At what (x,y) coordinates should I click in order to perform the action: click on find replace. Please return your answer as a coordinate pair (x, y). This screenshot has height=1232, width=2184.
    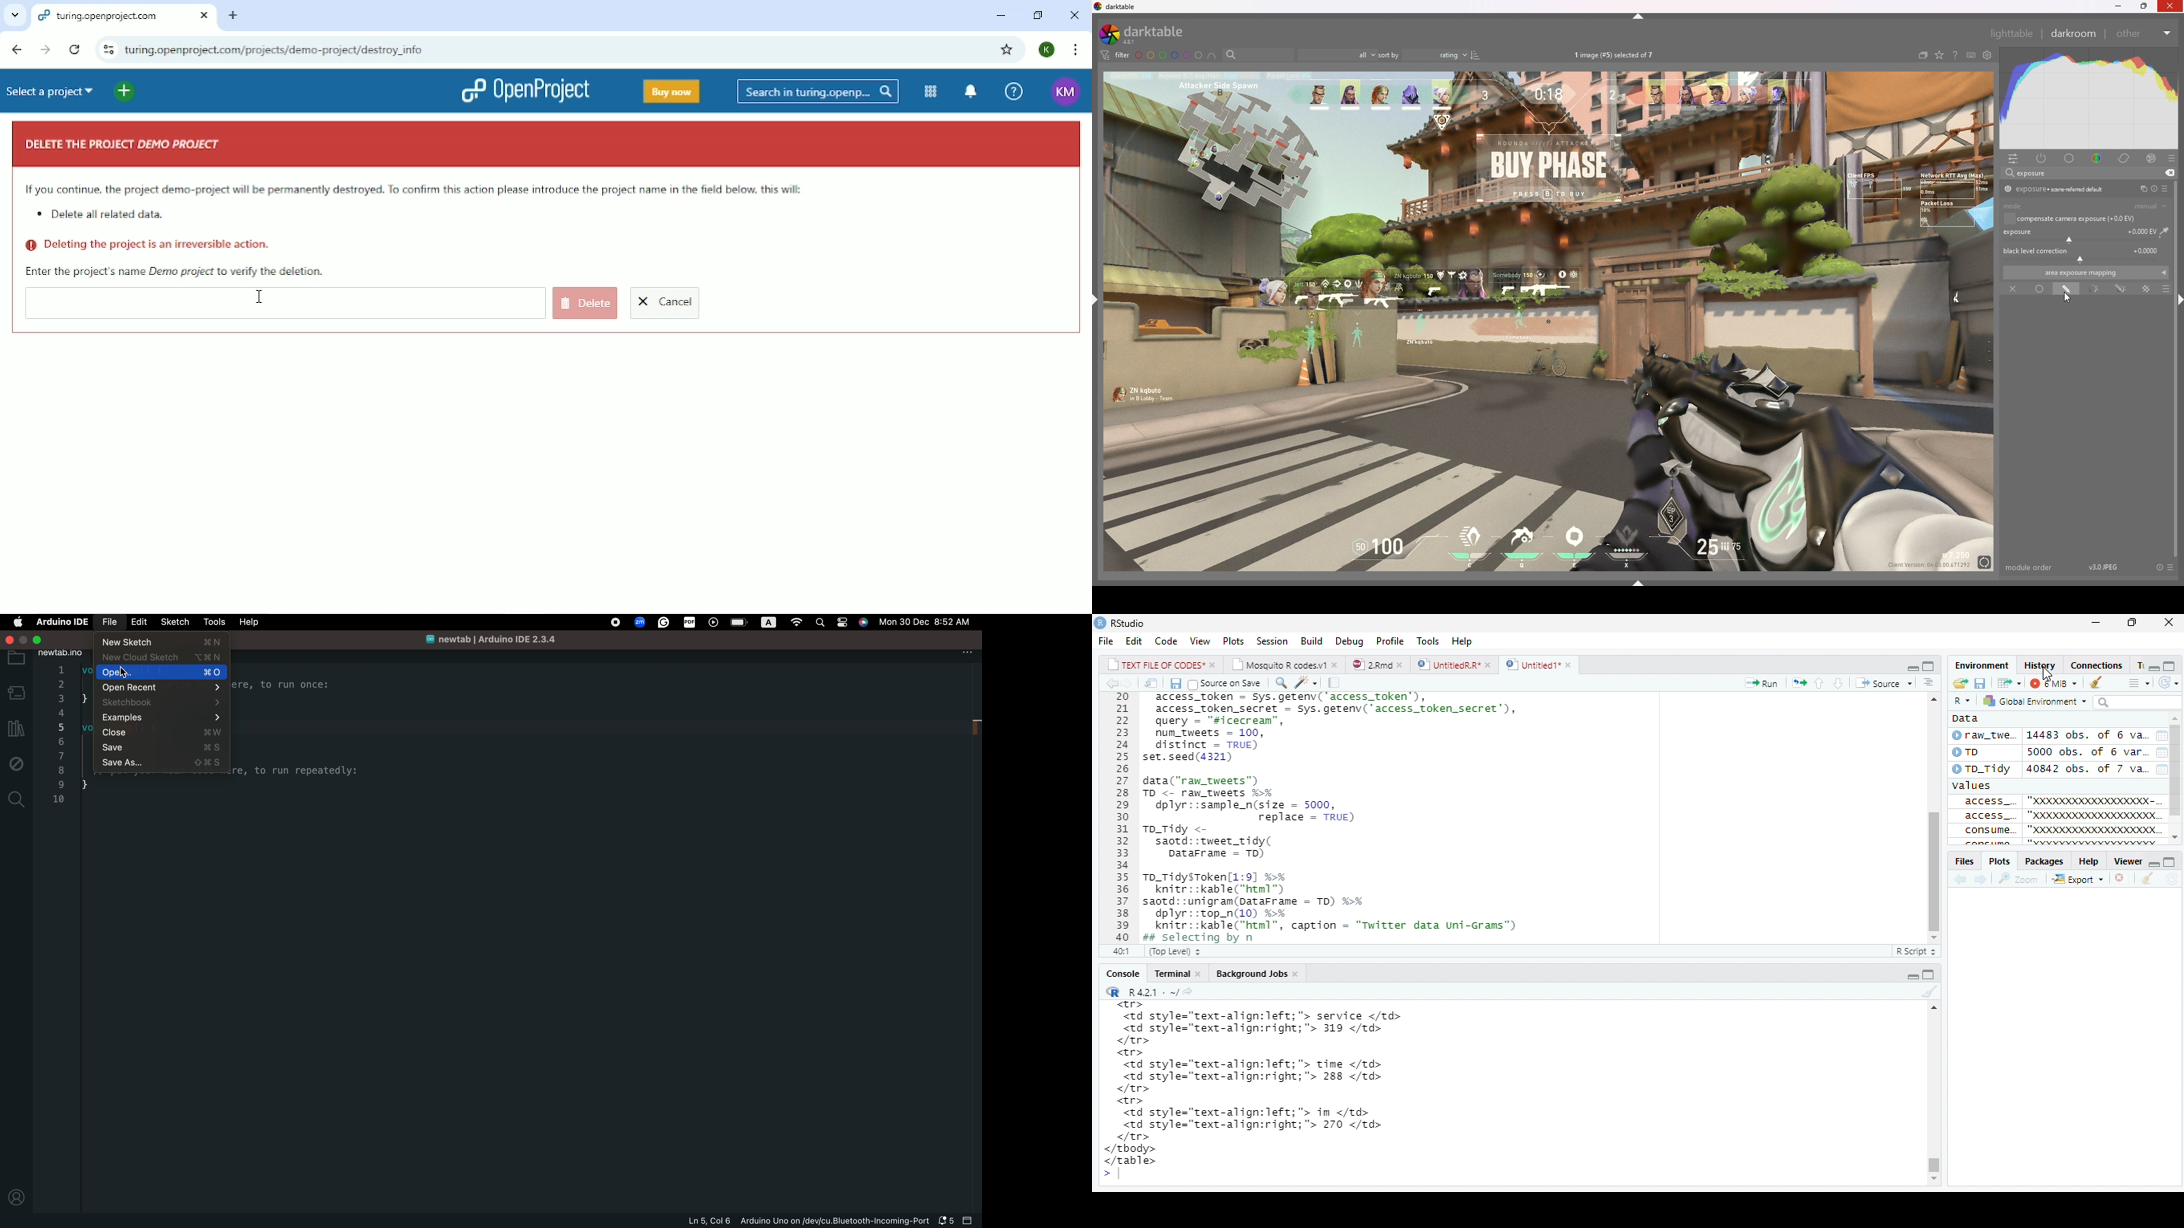
    Looking at the image, I should click on (1282, 682).